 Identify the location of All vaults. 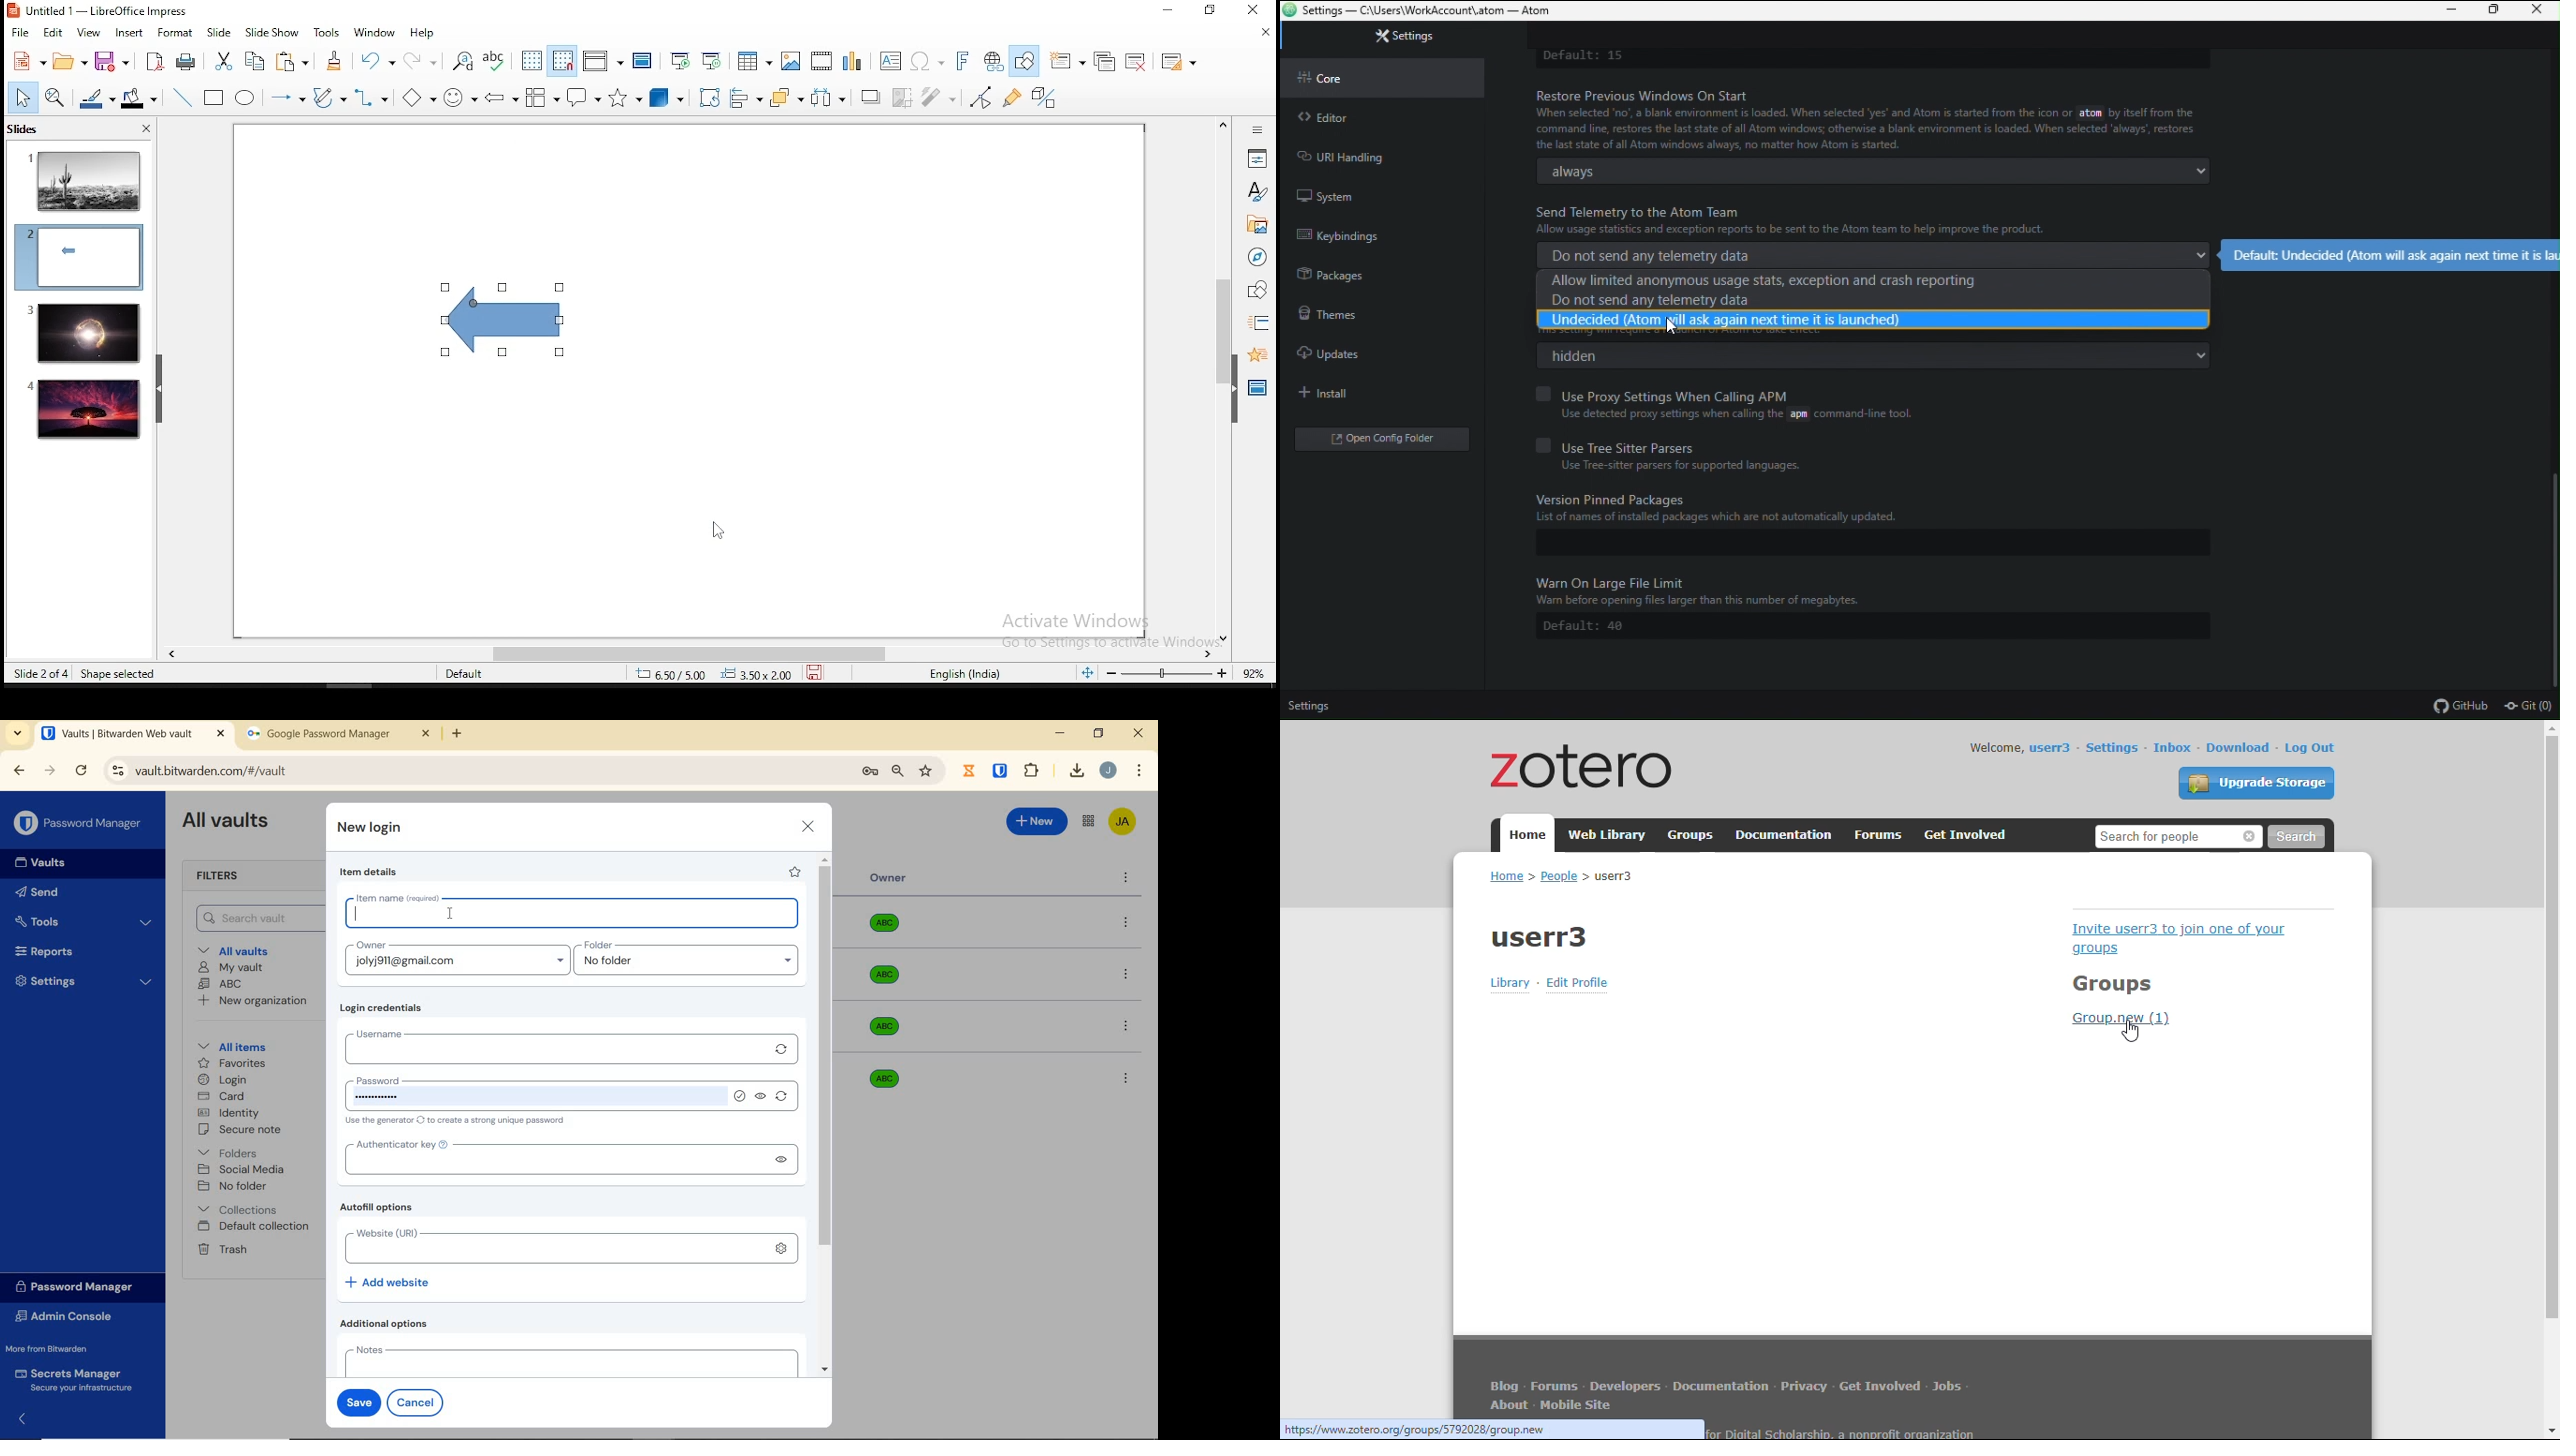
(239, 950).